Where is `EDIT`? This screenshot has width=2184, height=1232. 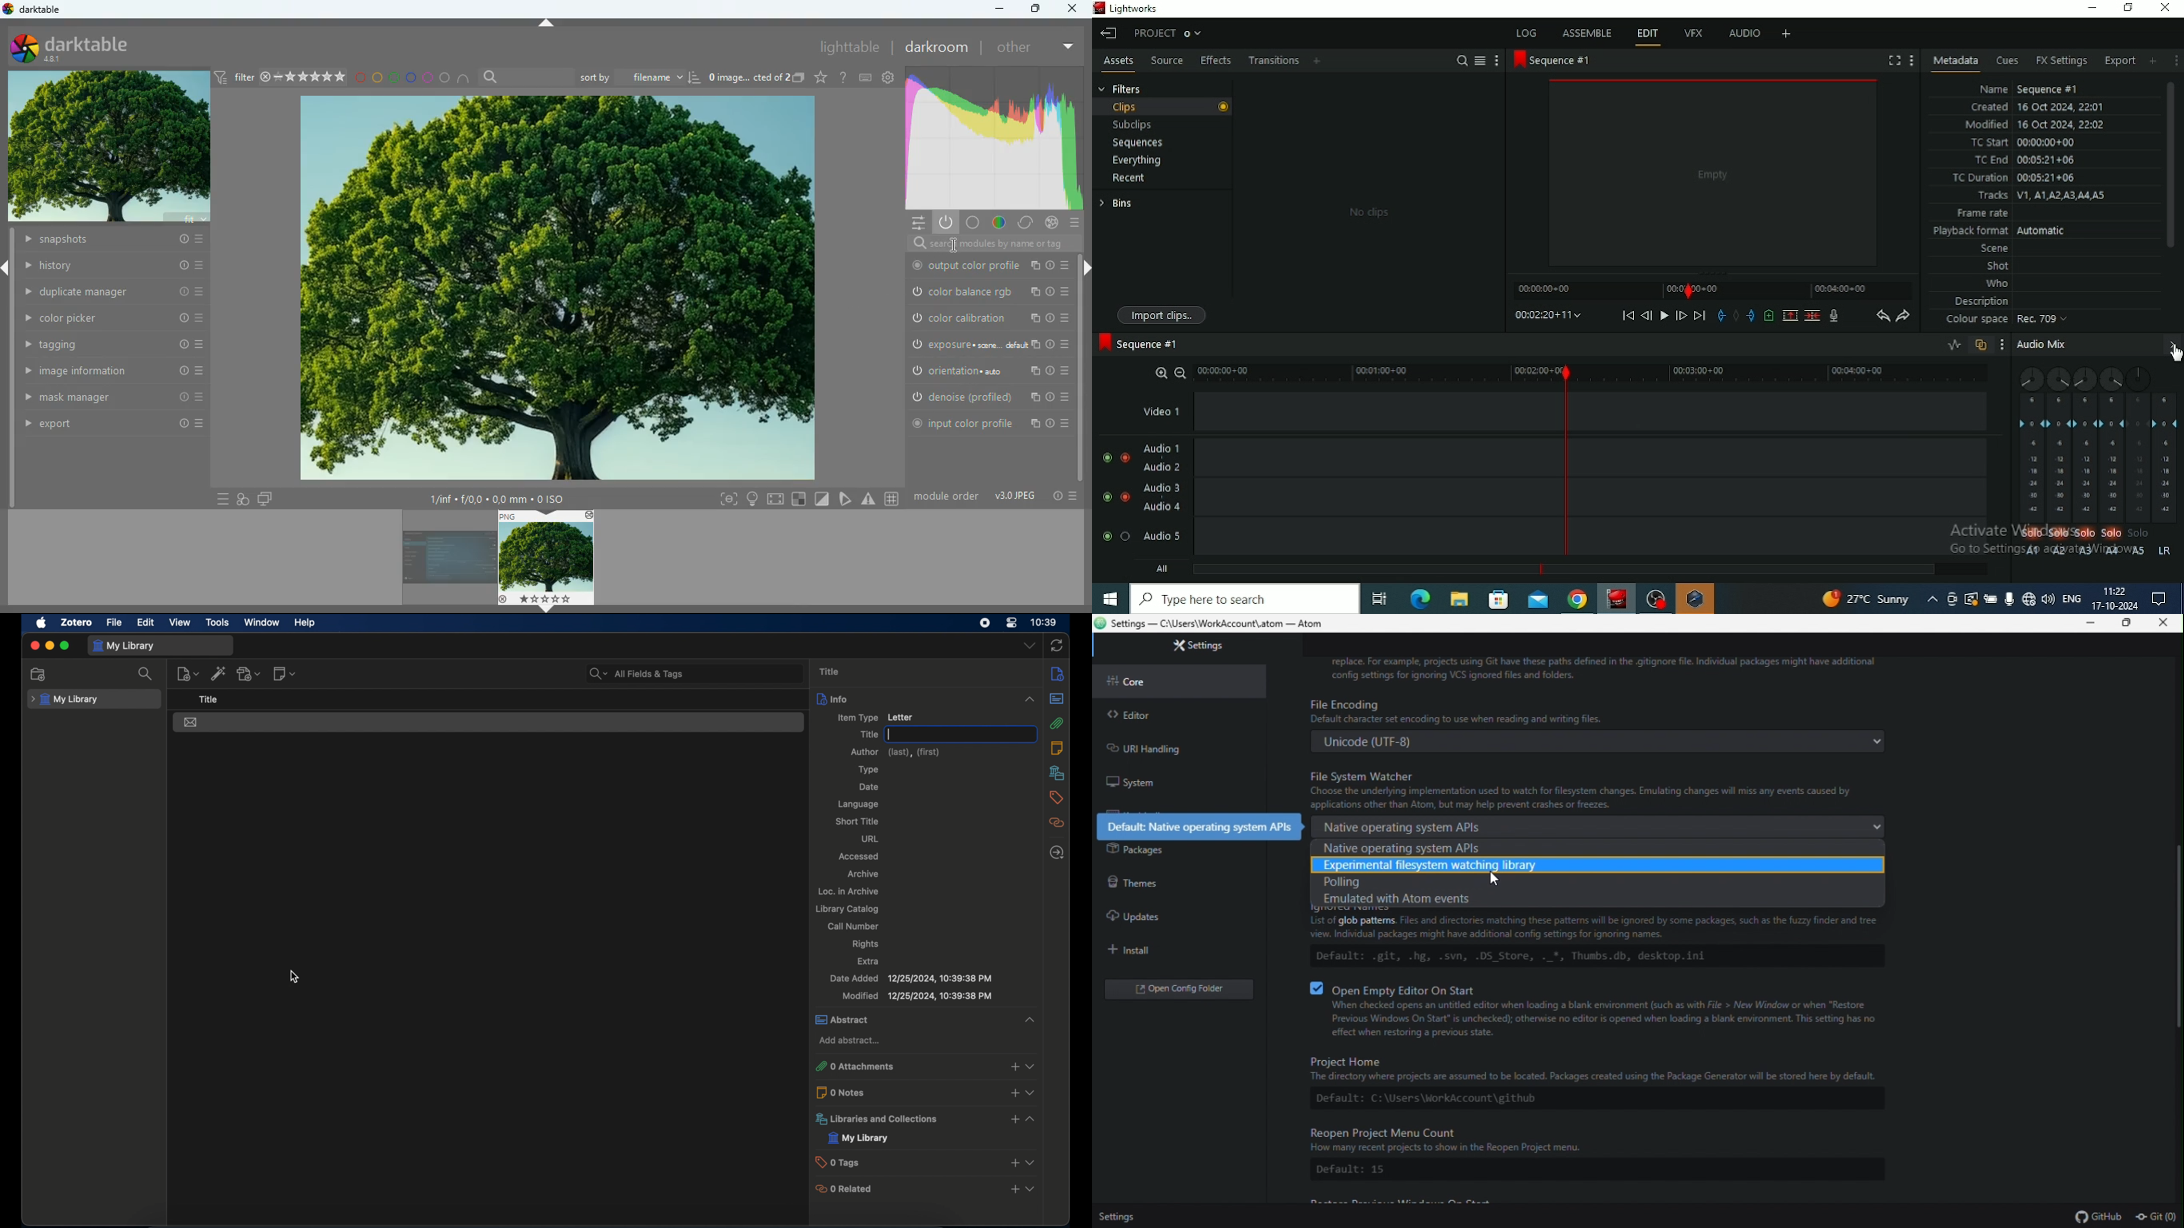 EDIT is located at coordinates (1650, 37).